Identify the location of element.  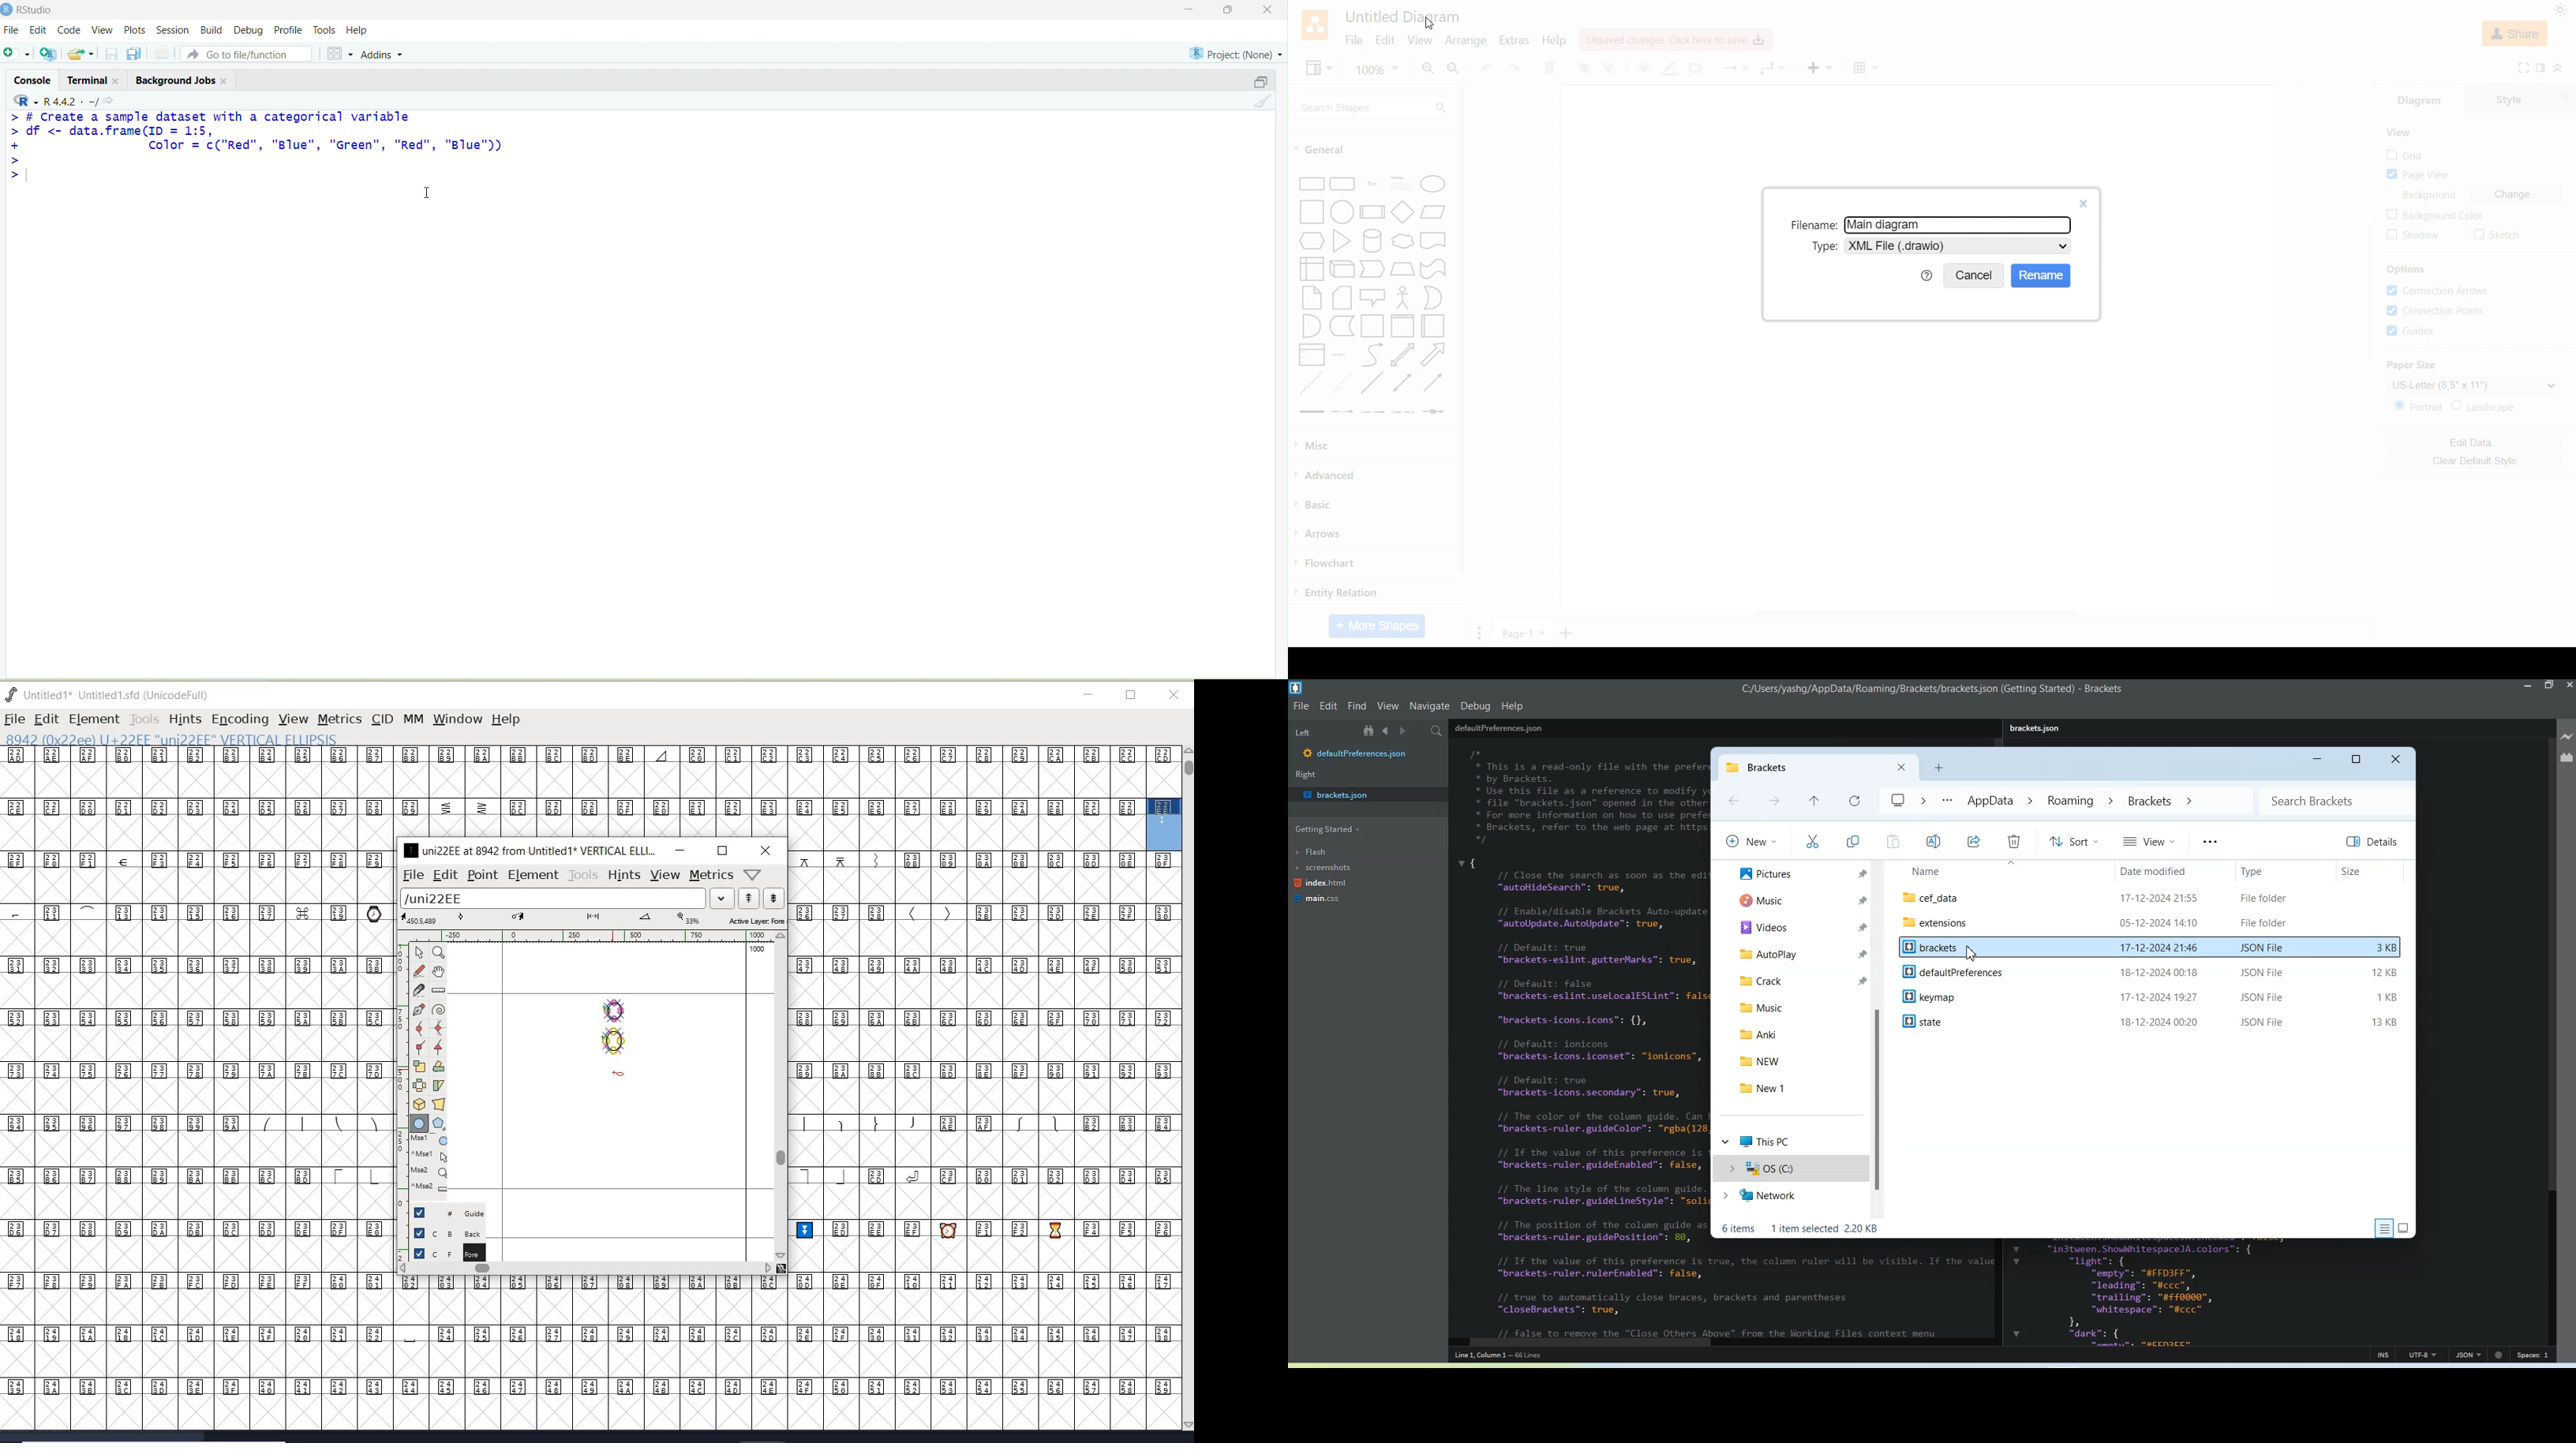
(533, 875).